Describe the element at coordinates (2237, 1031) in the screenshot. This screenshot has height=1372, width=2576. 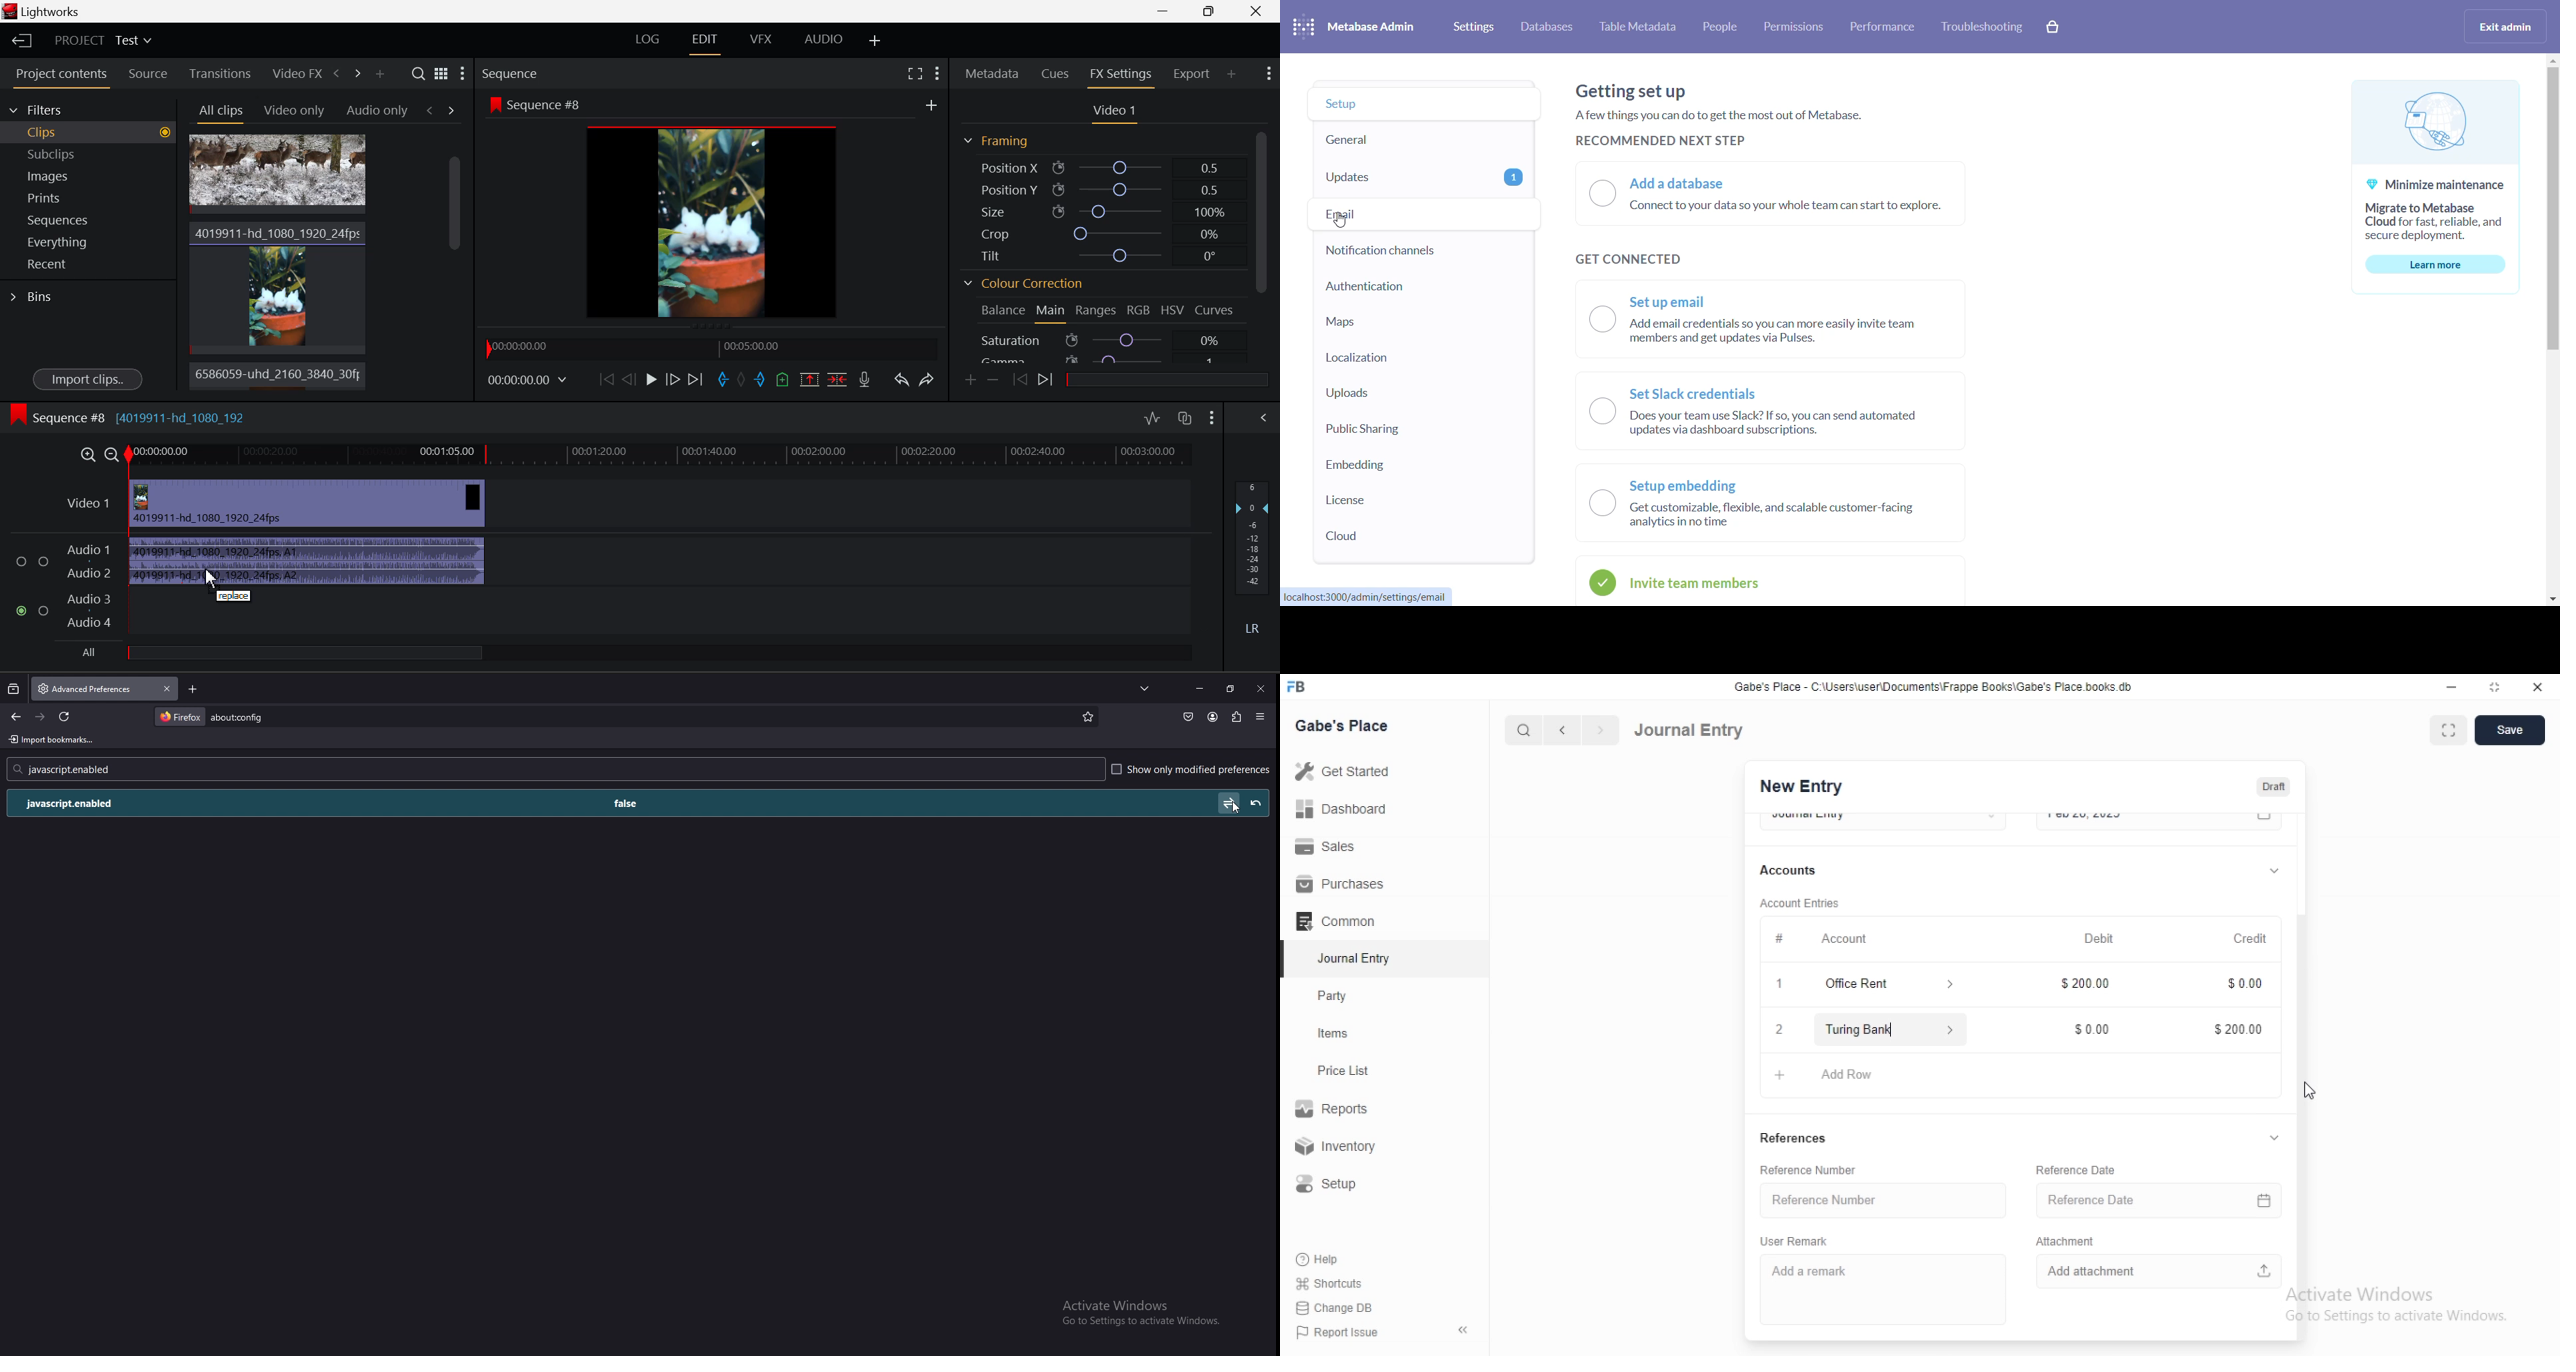
I see `$200.00` at that location.